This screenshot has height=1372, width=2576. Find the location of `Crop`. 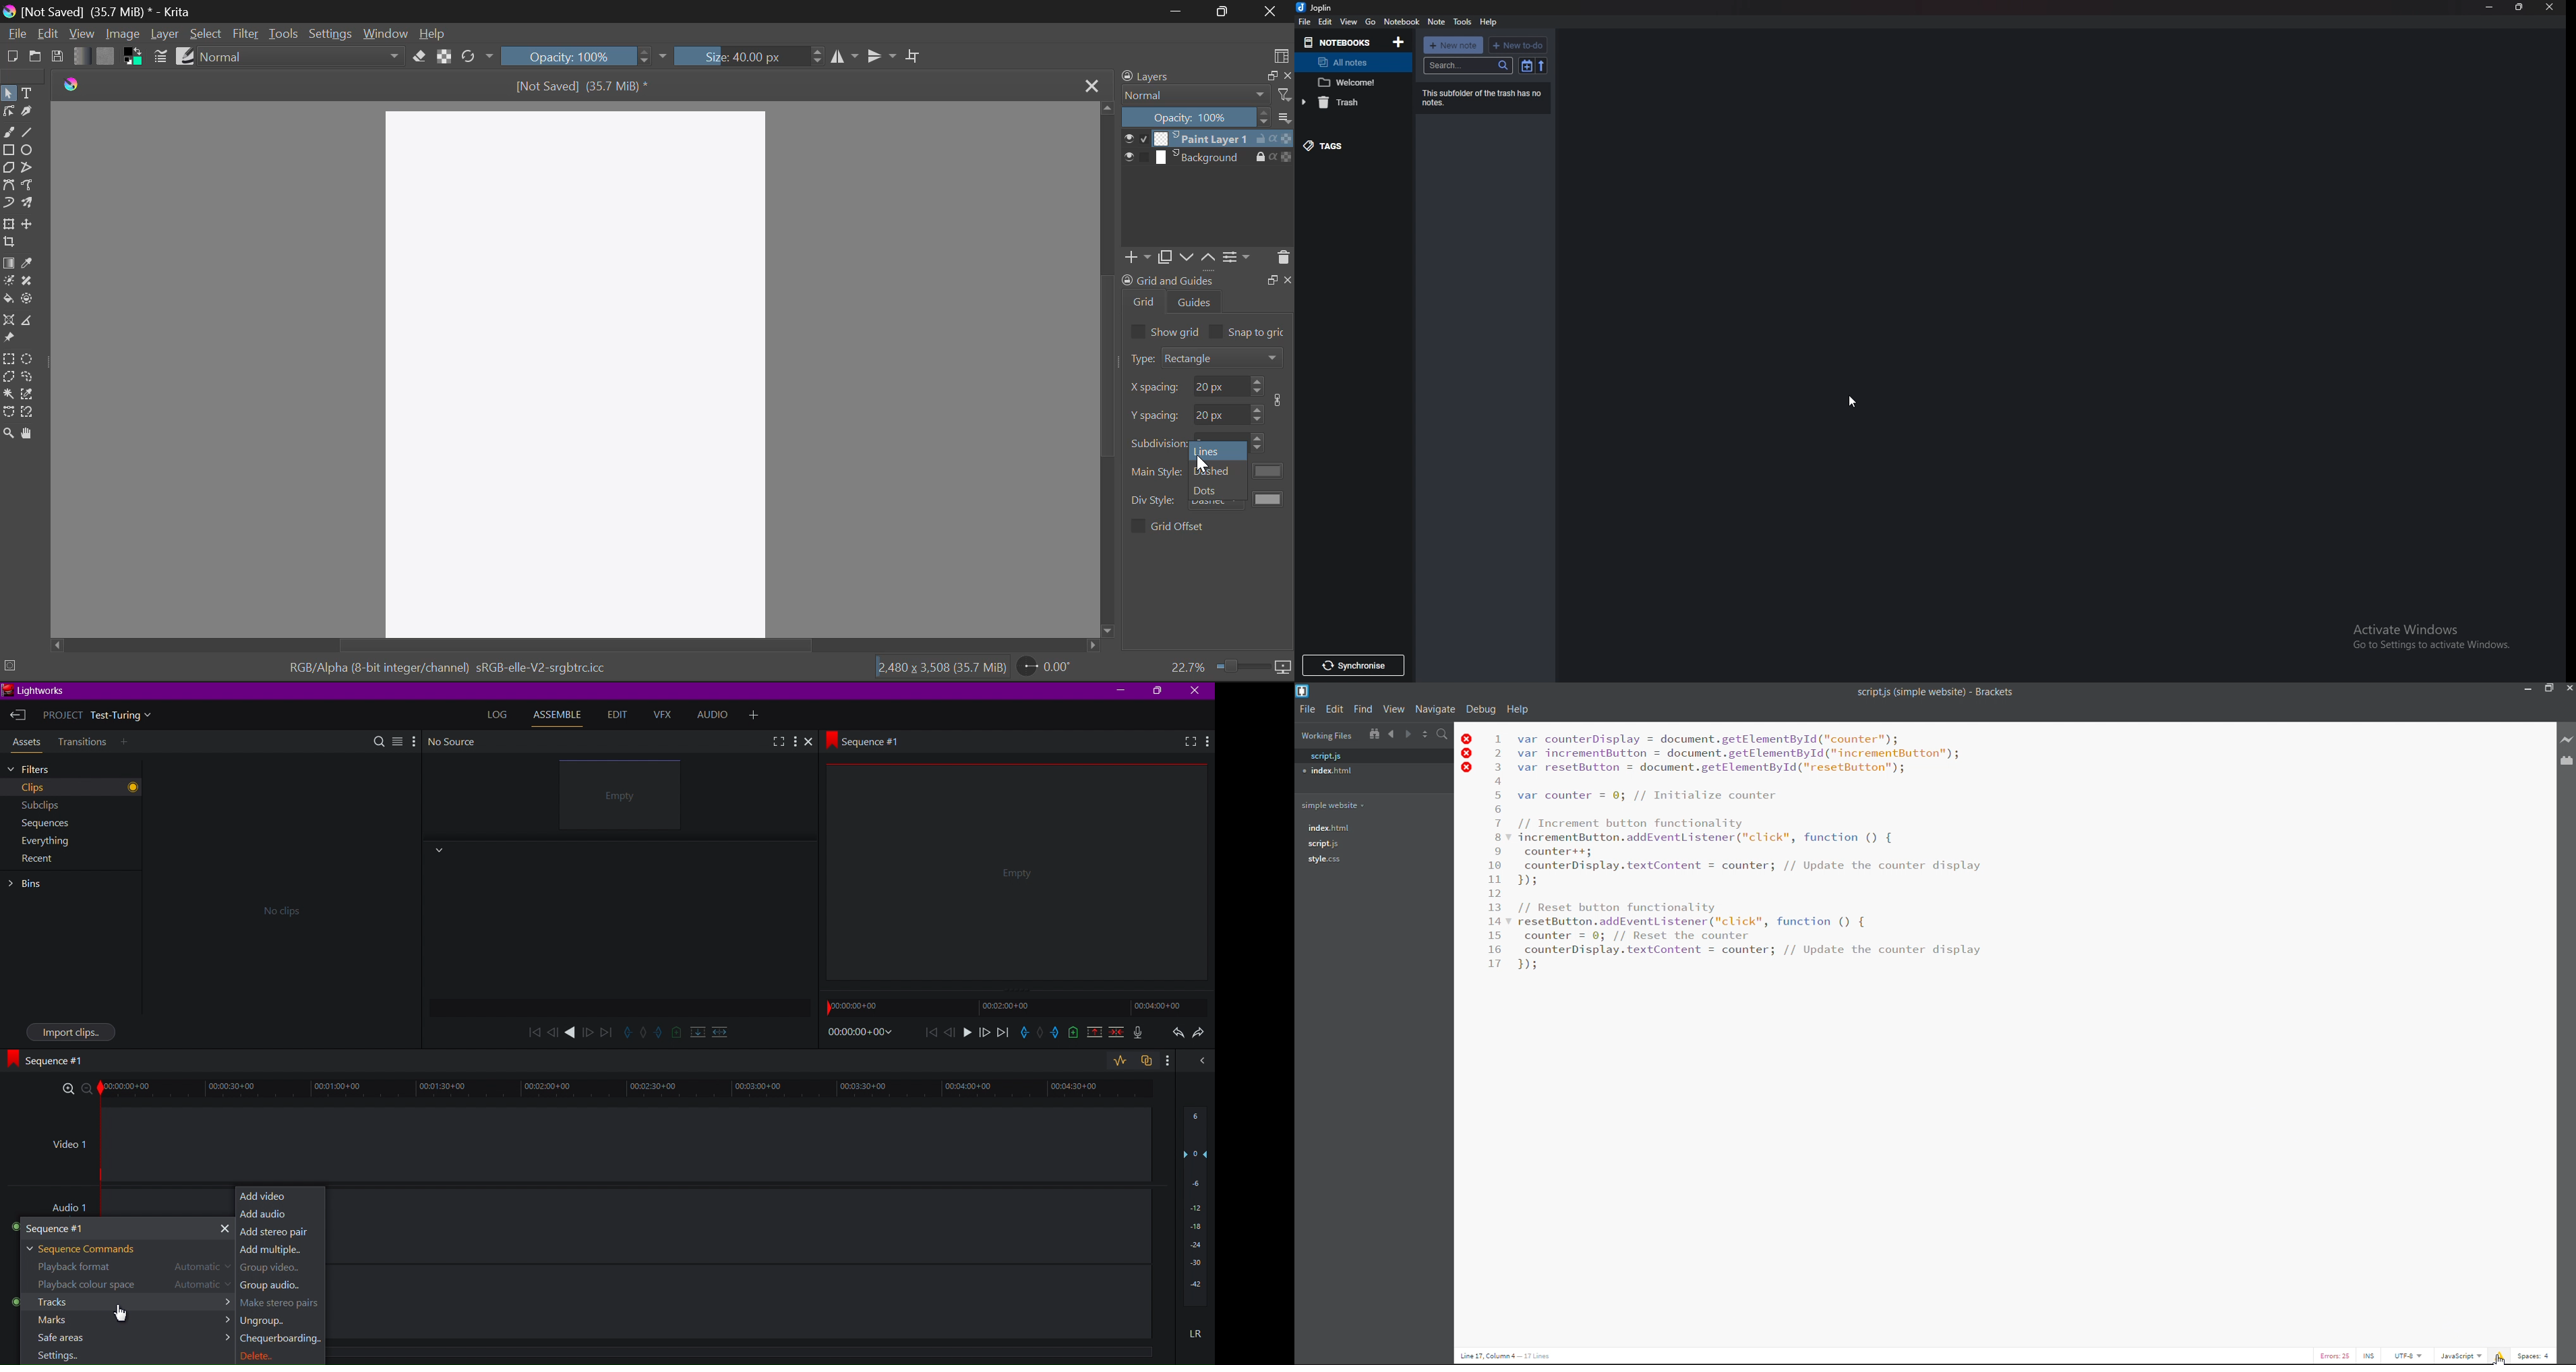

Crop is located at coordinates (915, 55).